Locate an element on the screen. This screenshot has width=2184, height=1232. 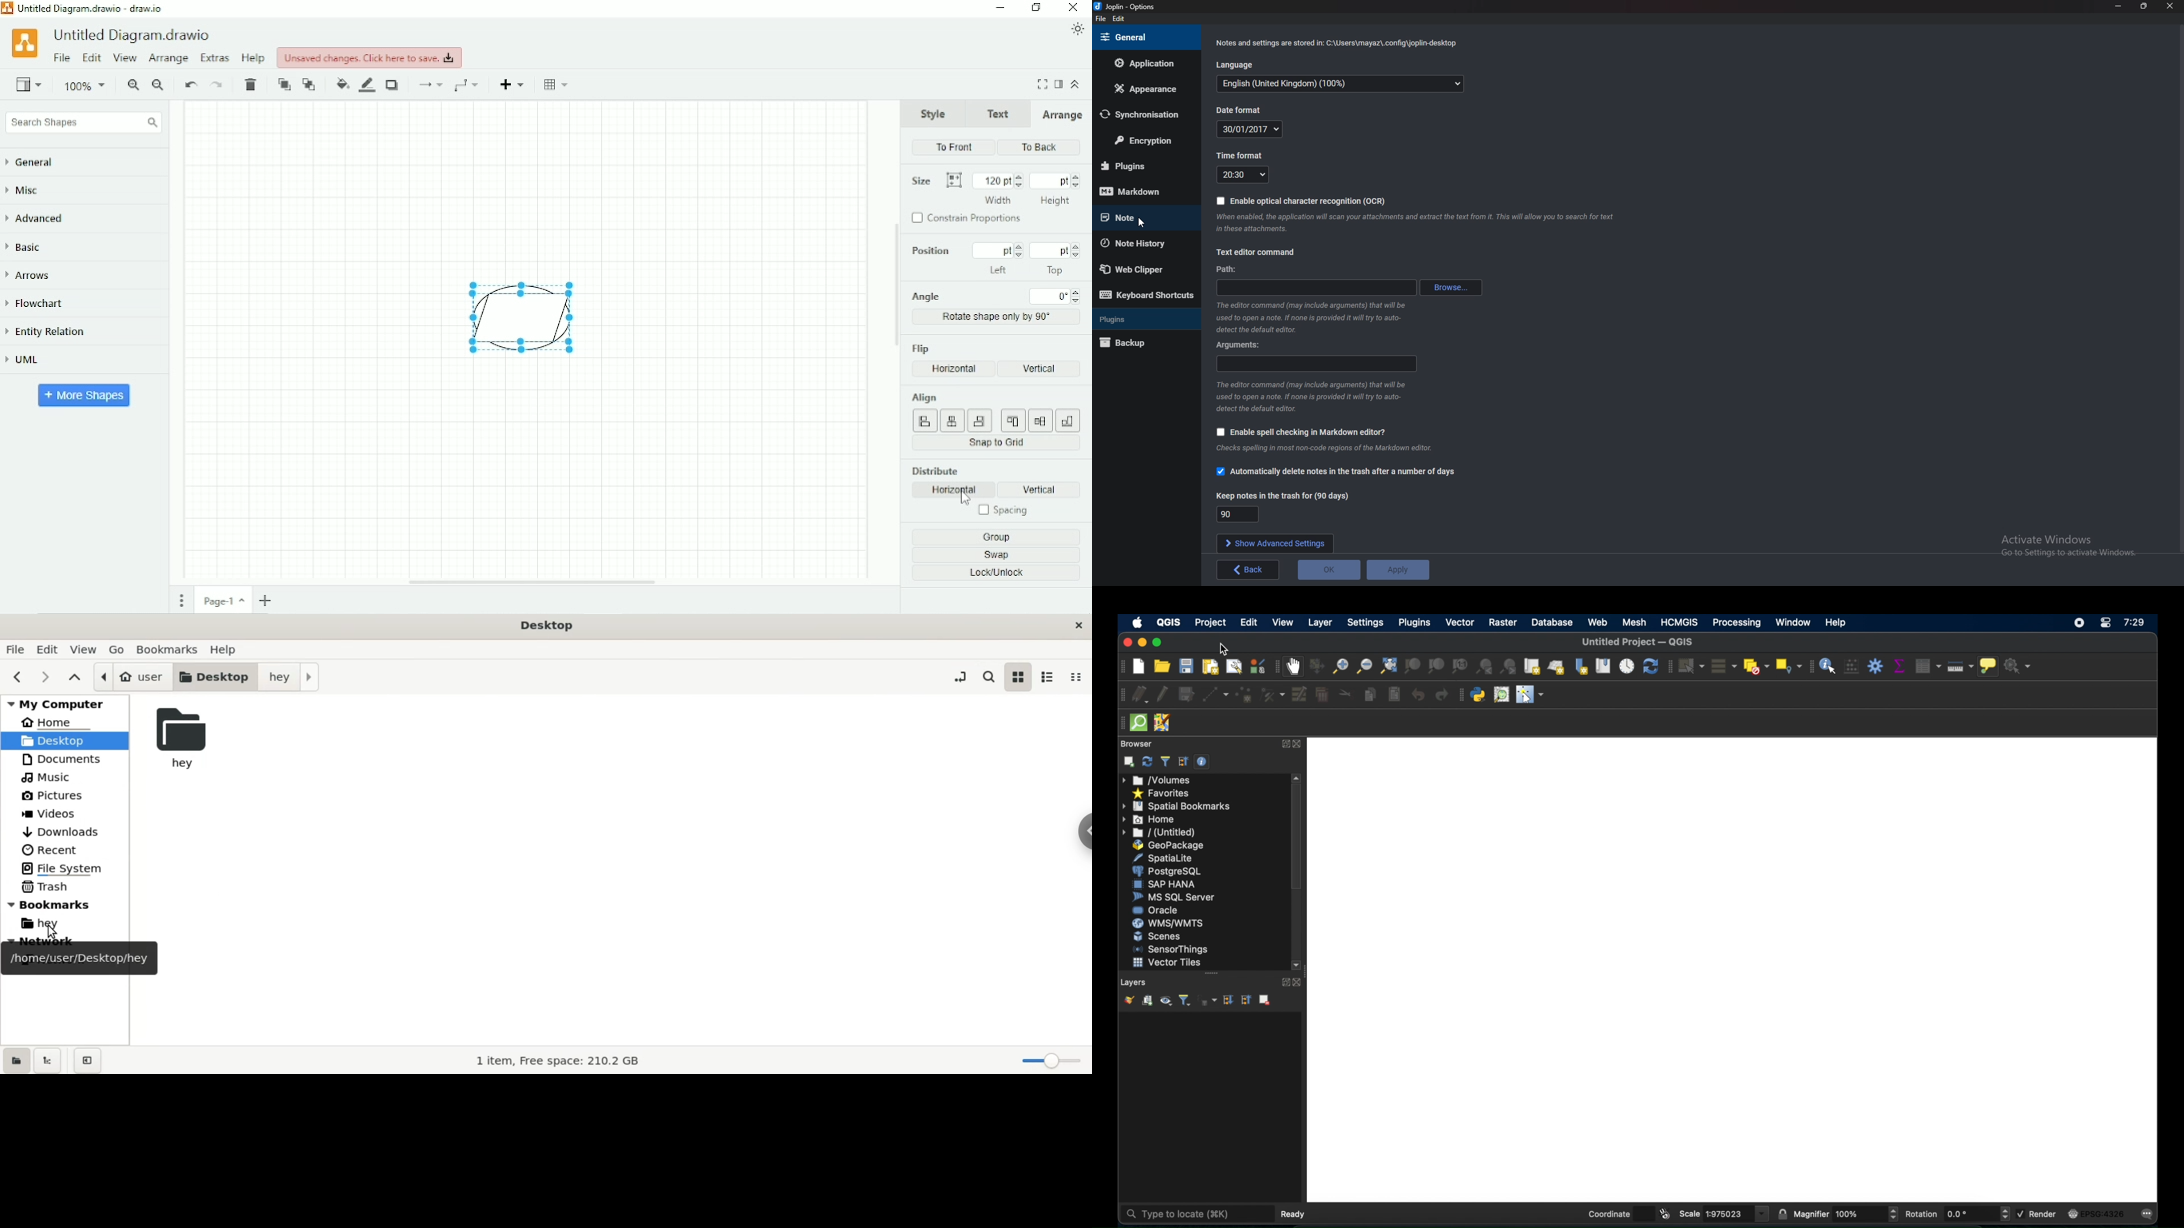
Resize is located at coordinates (2142, 7).